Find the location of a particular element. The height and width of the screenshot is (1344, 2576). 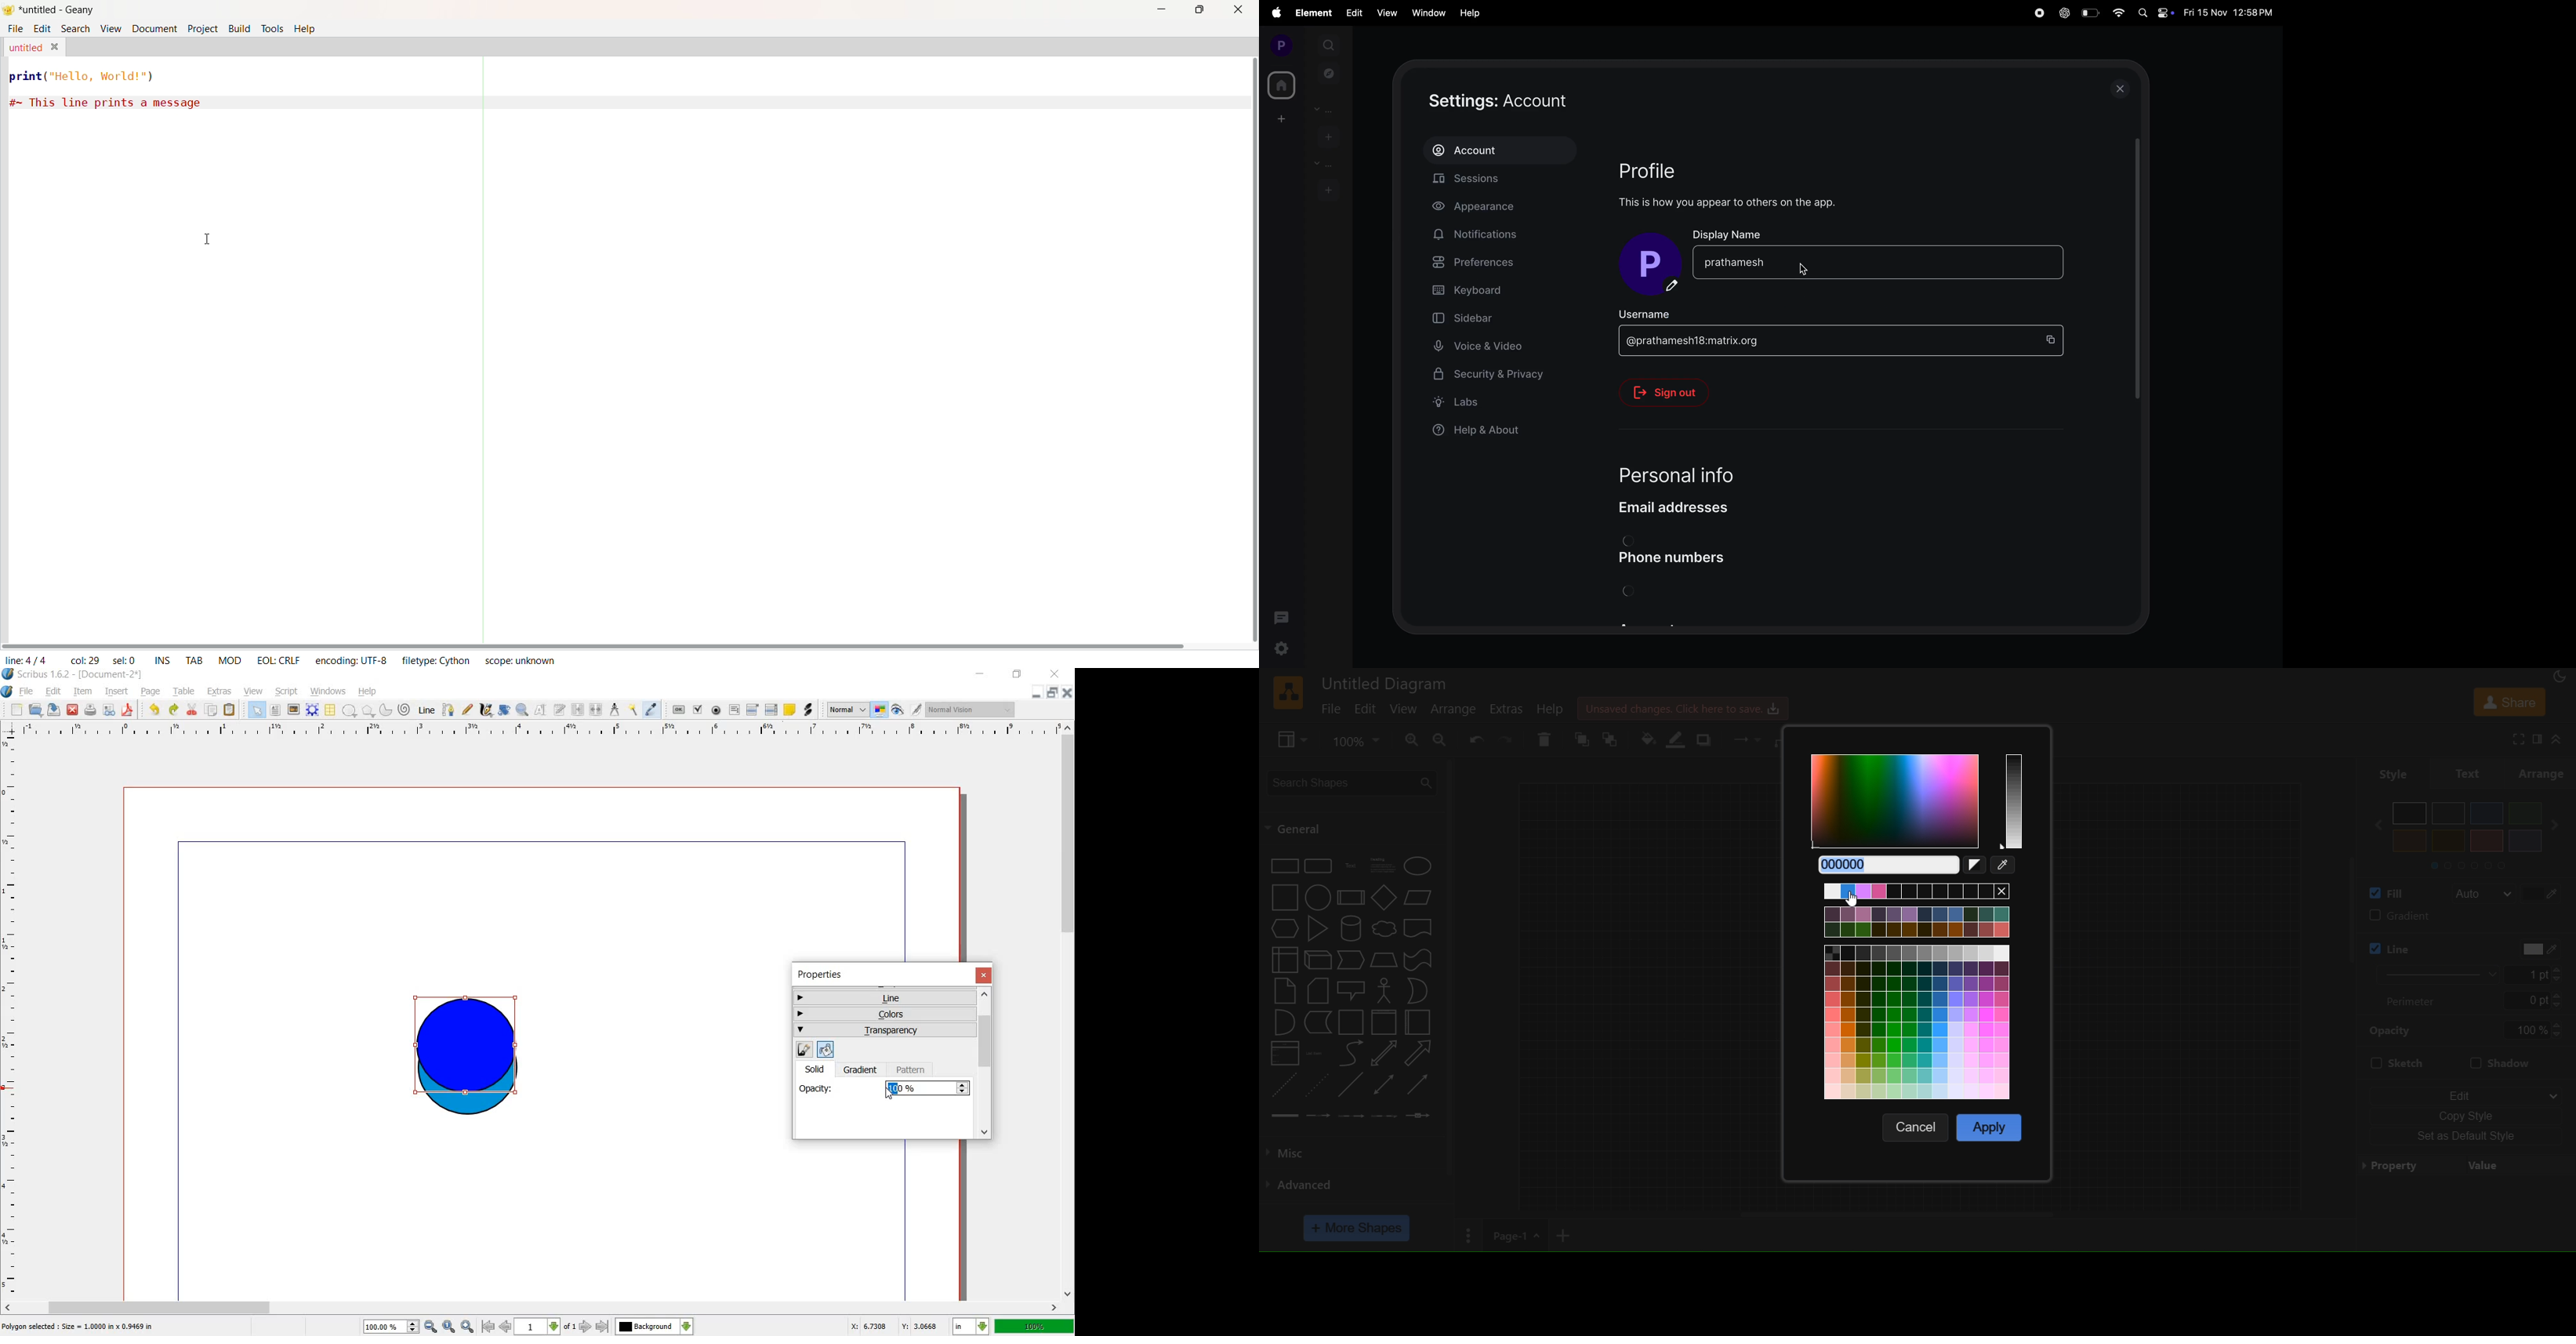

fill color is located at coordinates (1647, 738).